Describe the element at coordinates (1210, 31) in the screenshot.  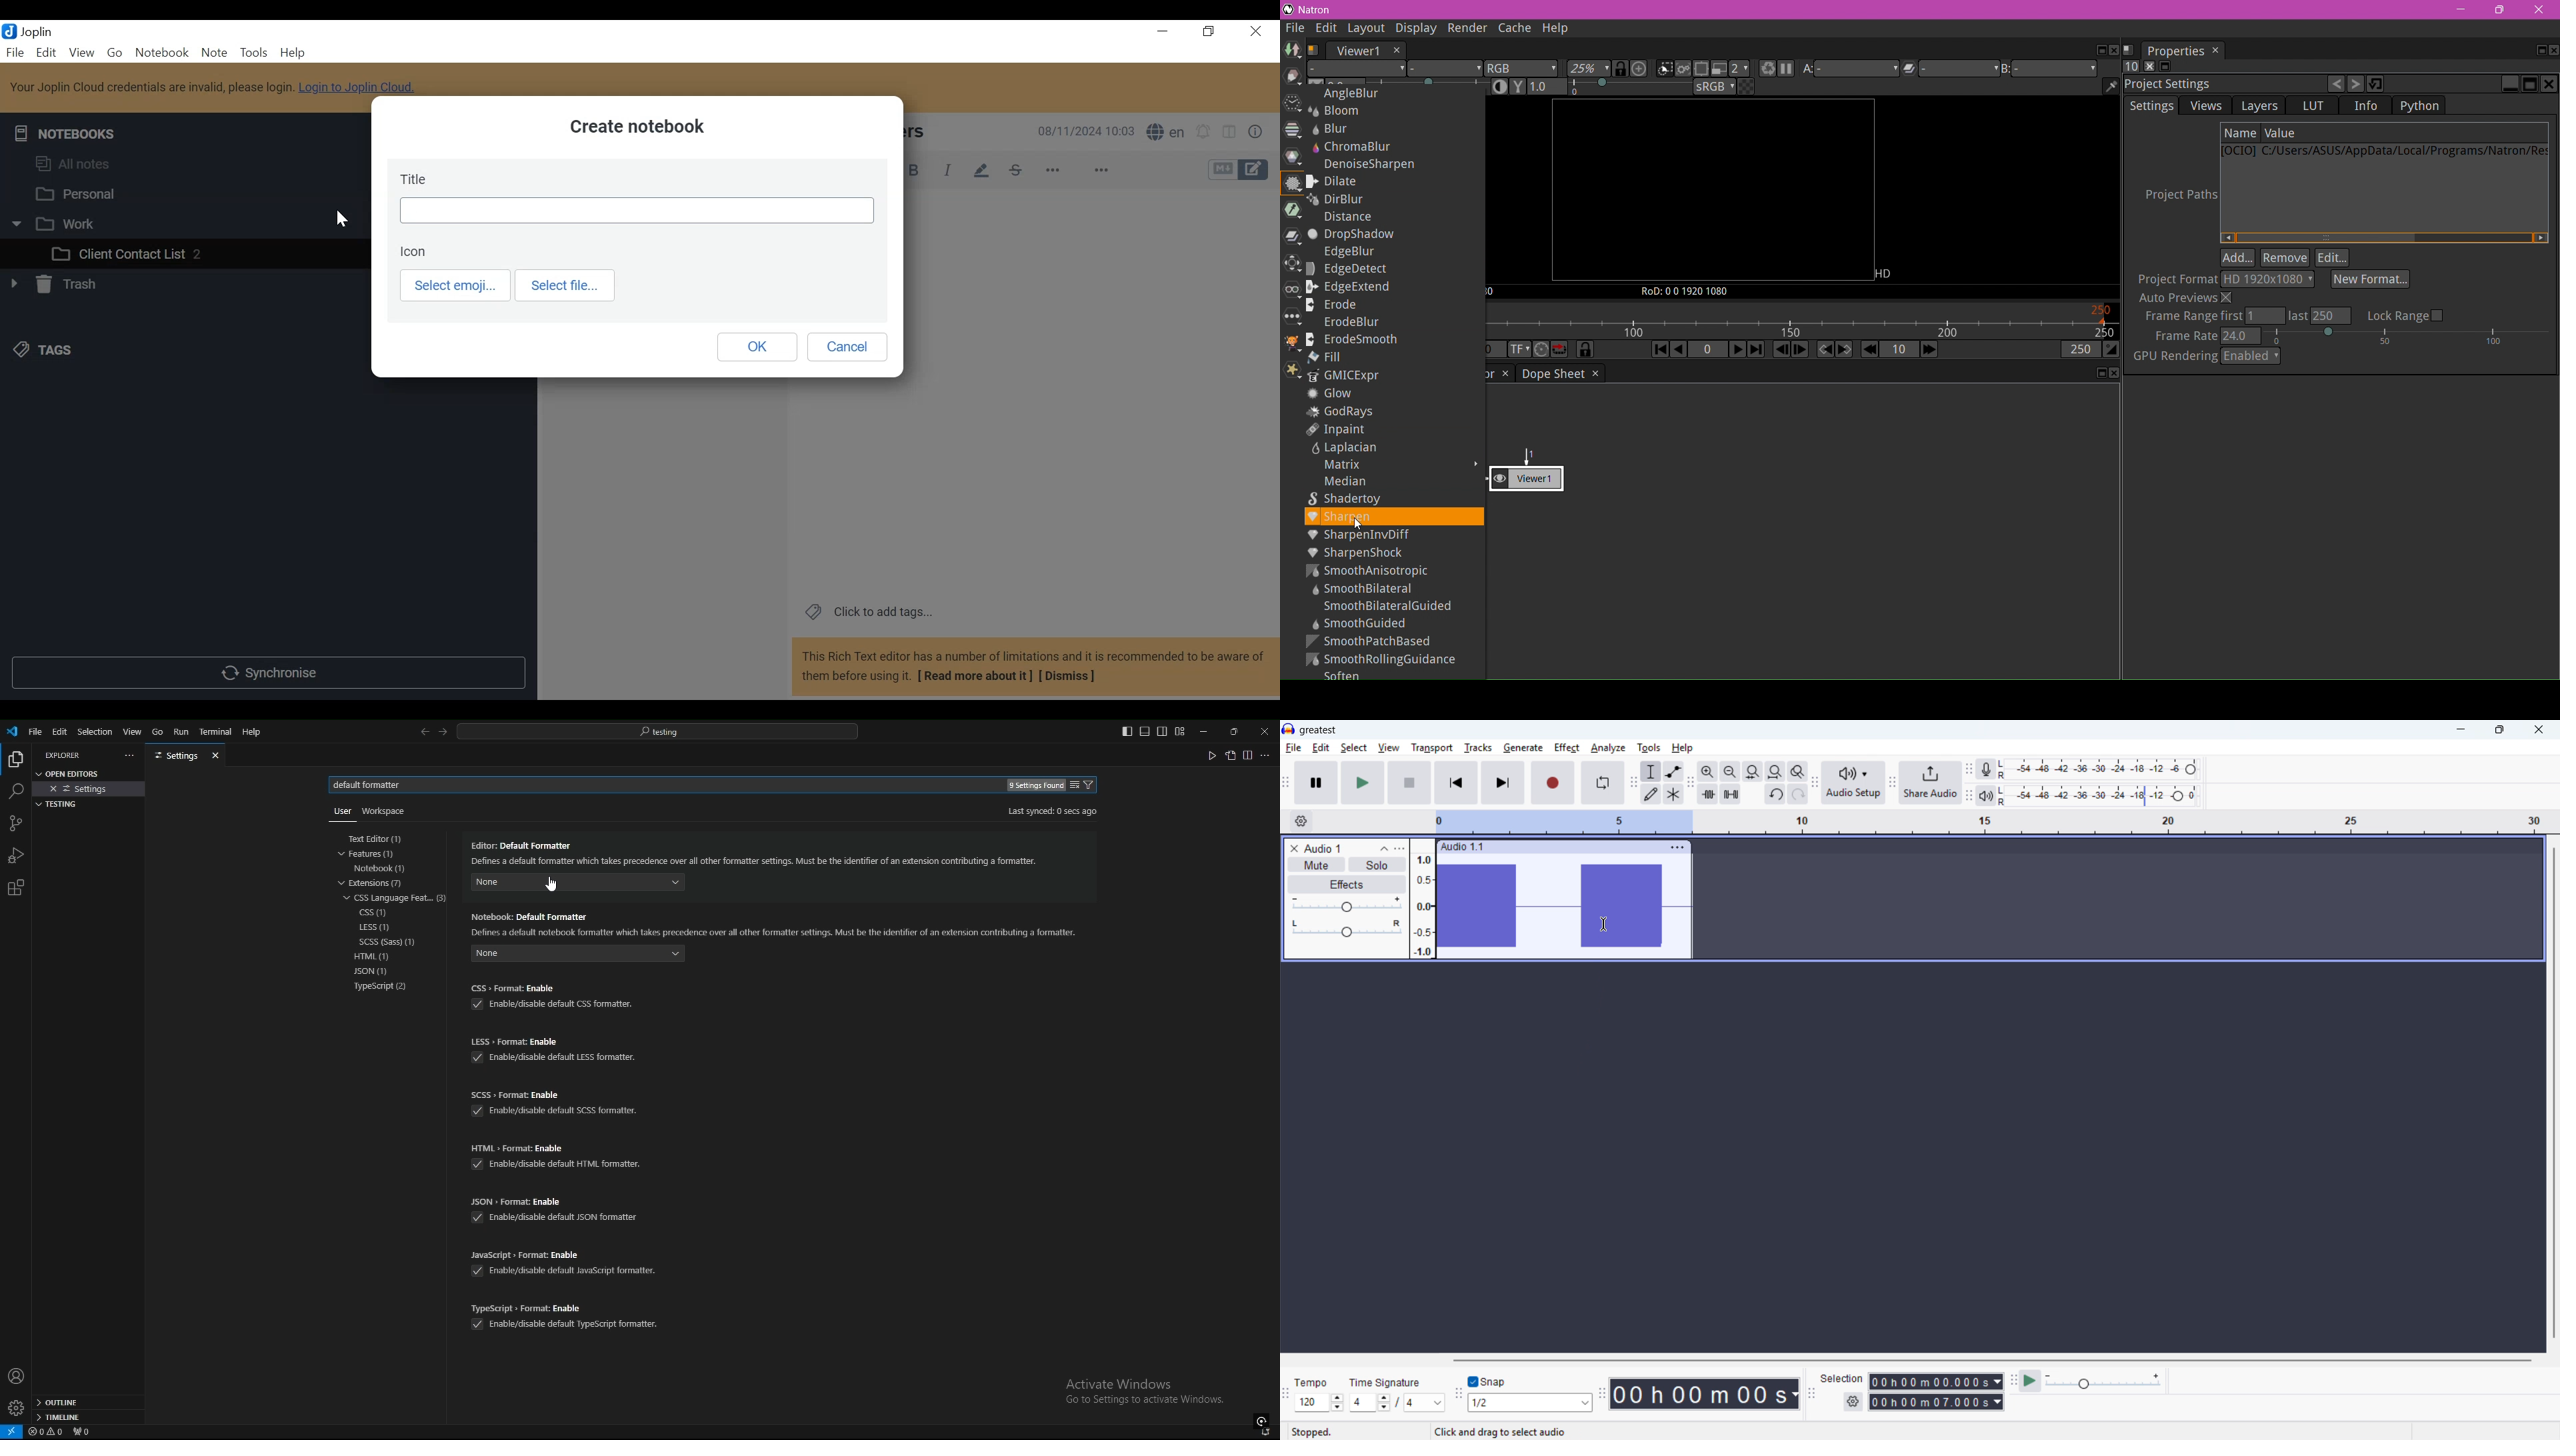
I see `Restore` at that location.